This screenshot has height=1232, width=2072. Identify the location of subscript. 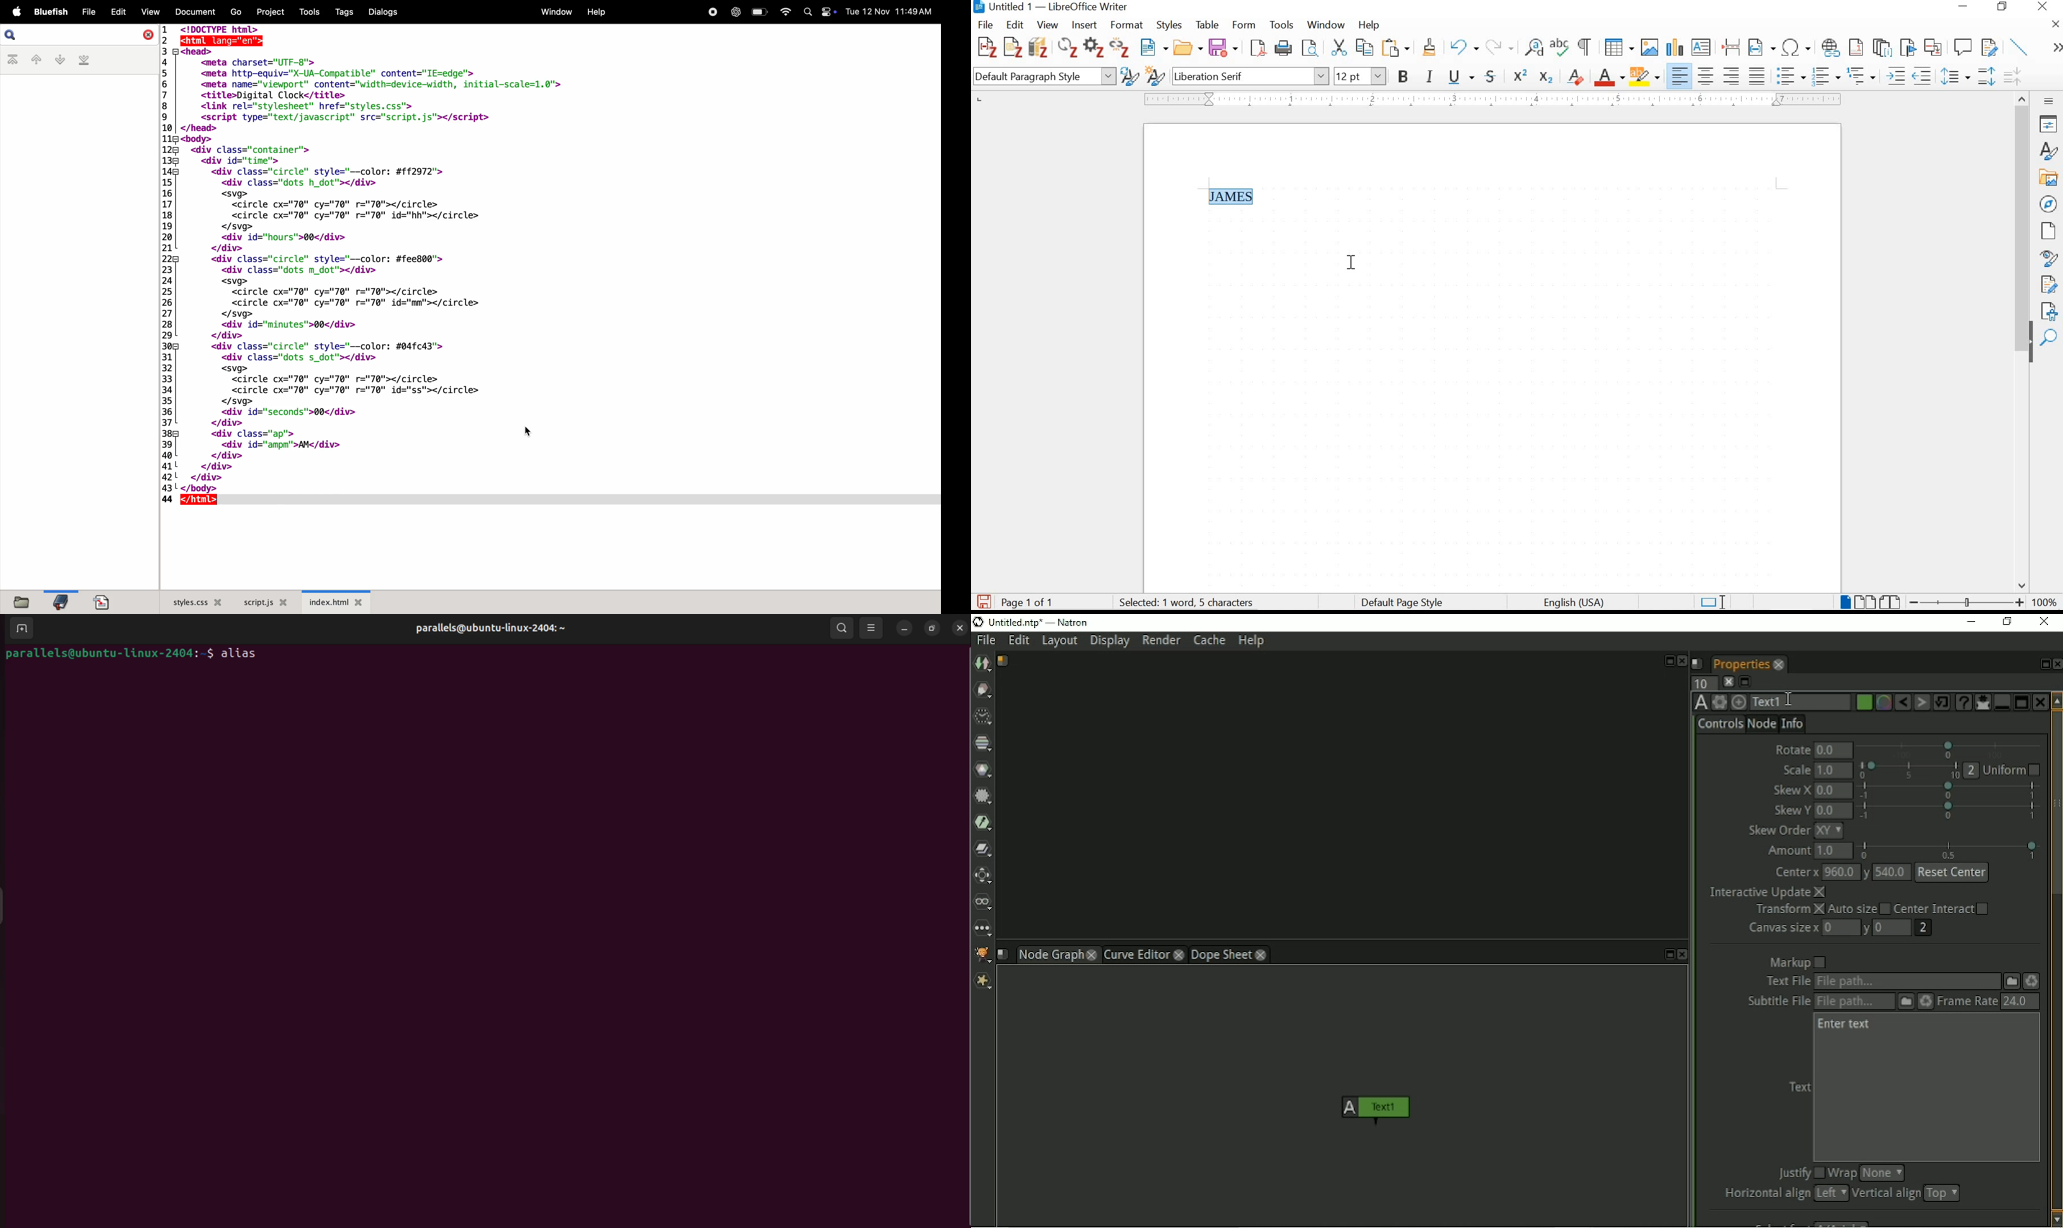
(1545, 77).